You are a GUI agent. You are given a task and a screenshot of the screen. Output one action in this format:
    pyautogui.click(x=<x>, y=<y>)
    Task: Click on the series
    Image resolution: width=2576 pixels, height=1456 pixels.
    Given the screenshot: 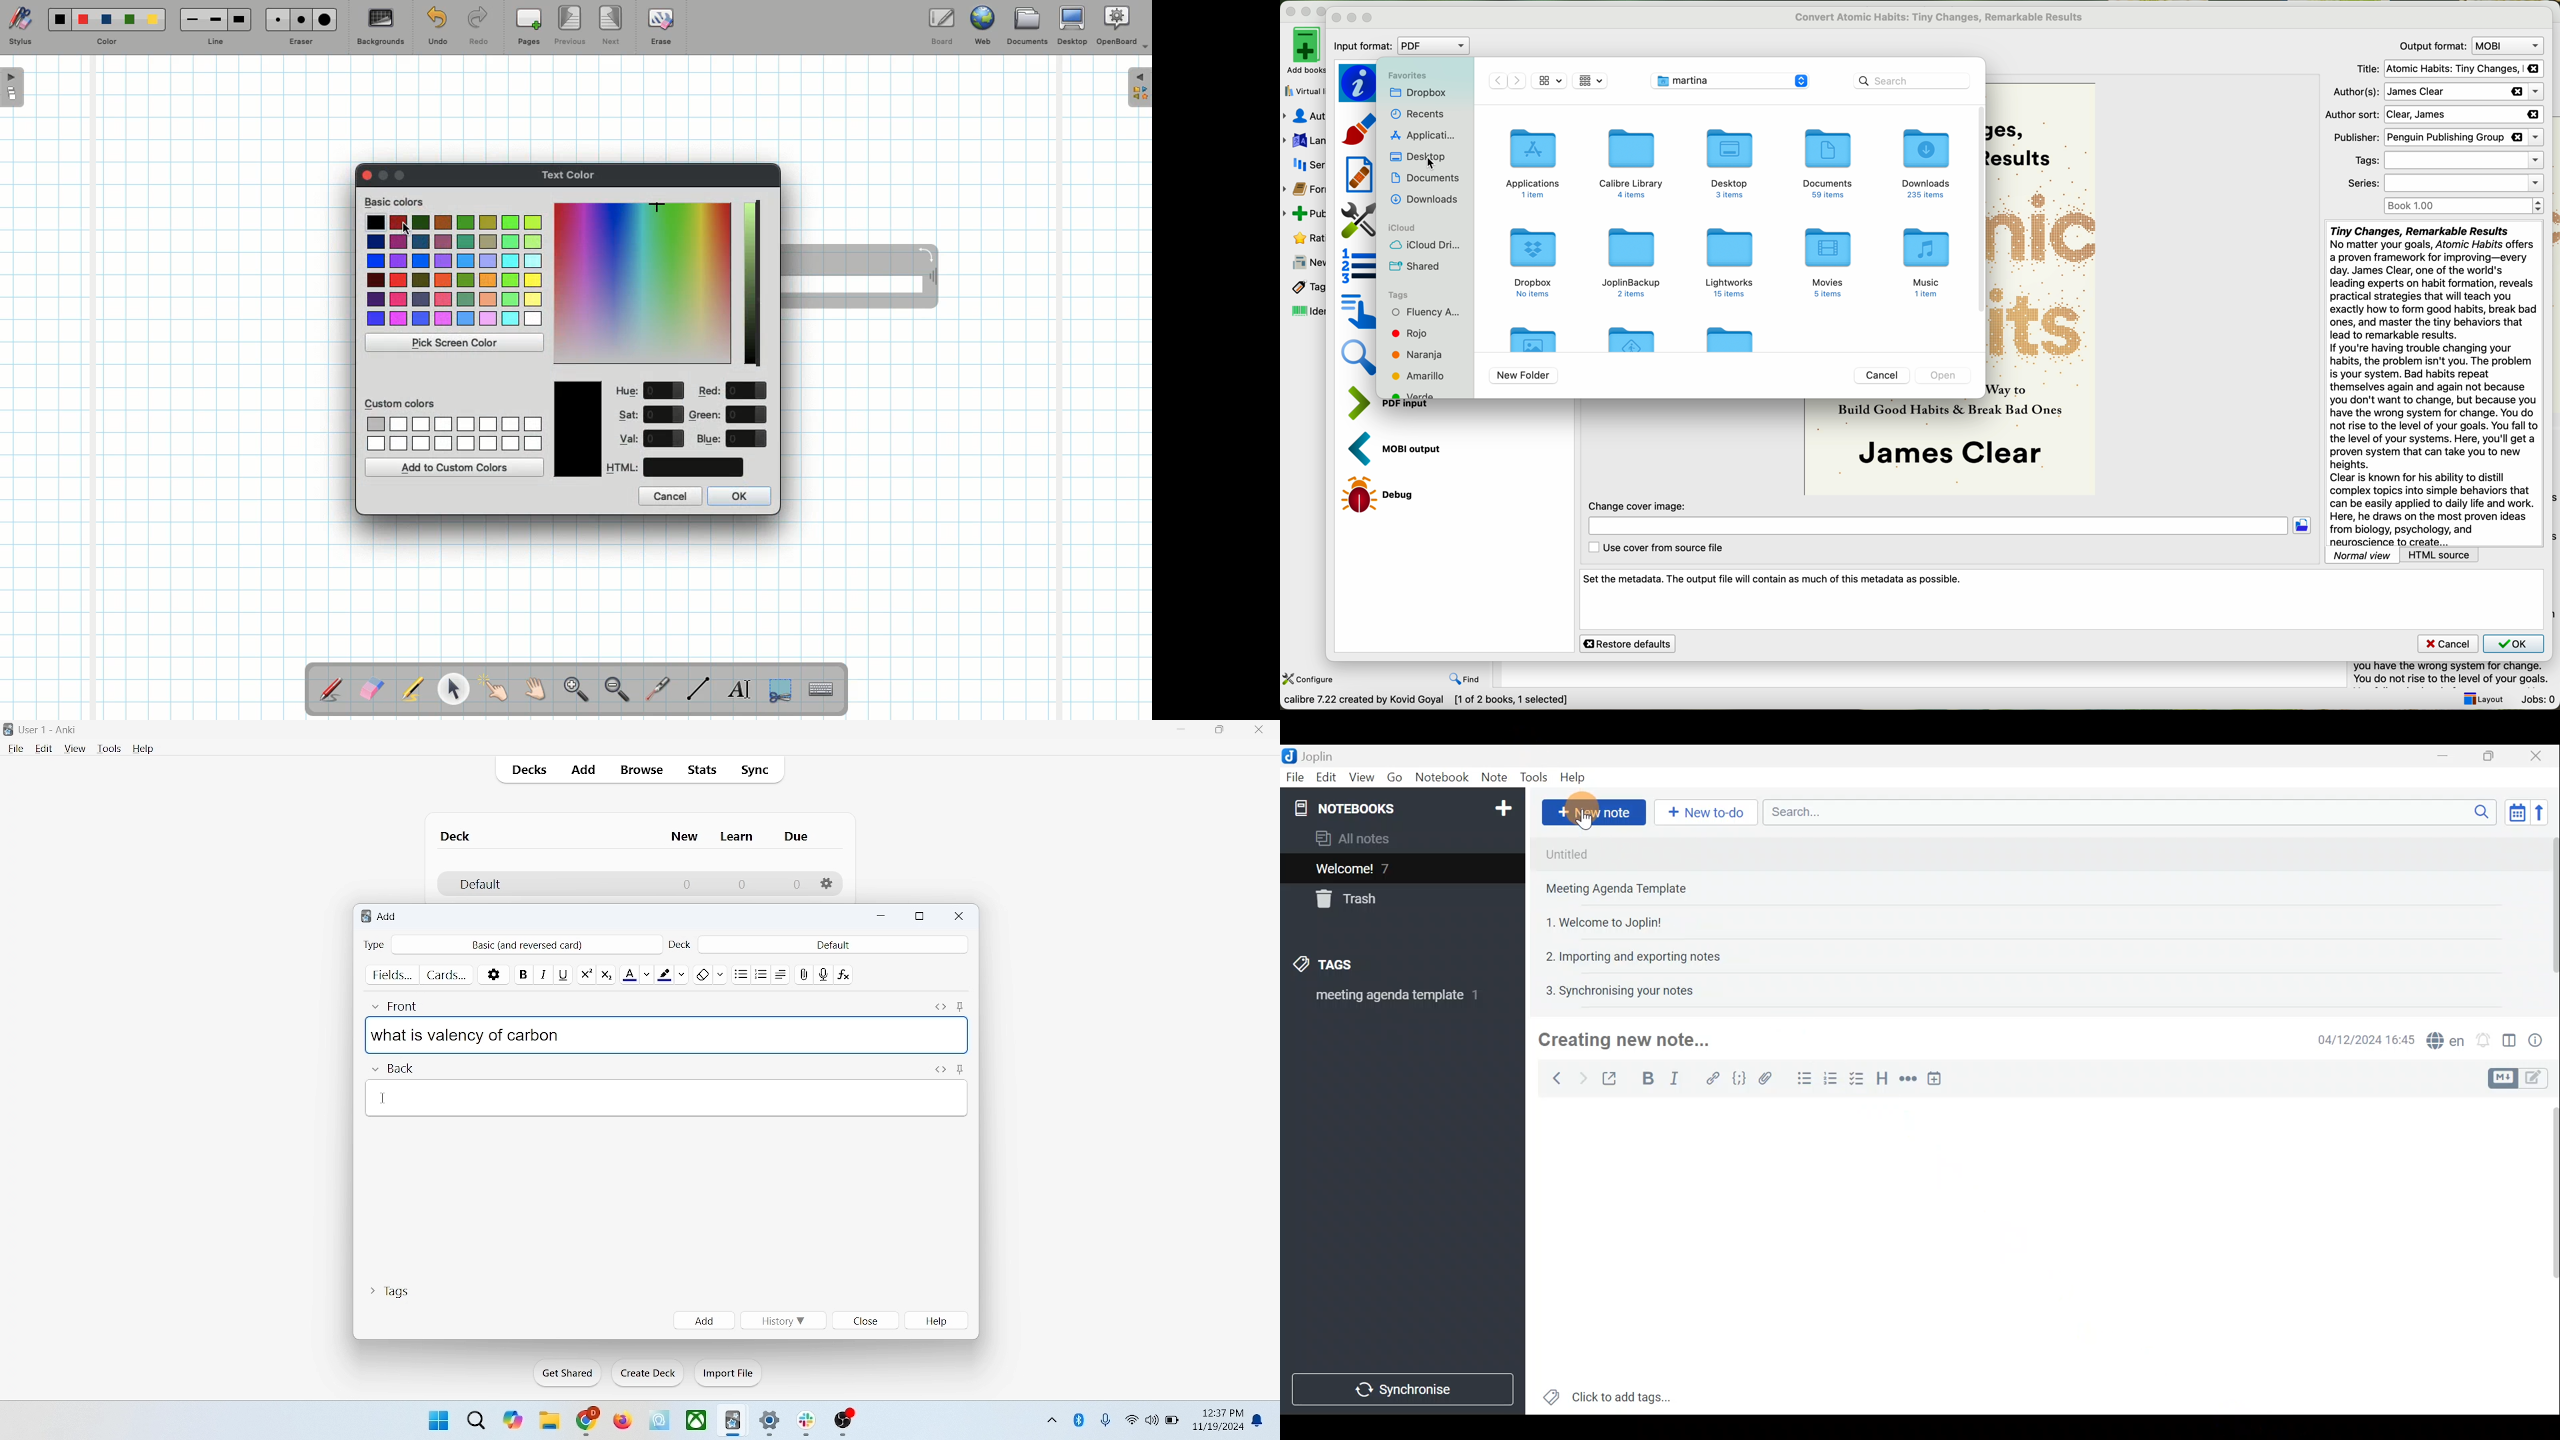 What is the action you would take?
    pyautogui.click(x=1309, y=166)
    